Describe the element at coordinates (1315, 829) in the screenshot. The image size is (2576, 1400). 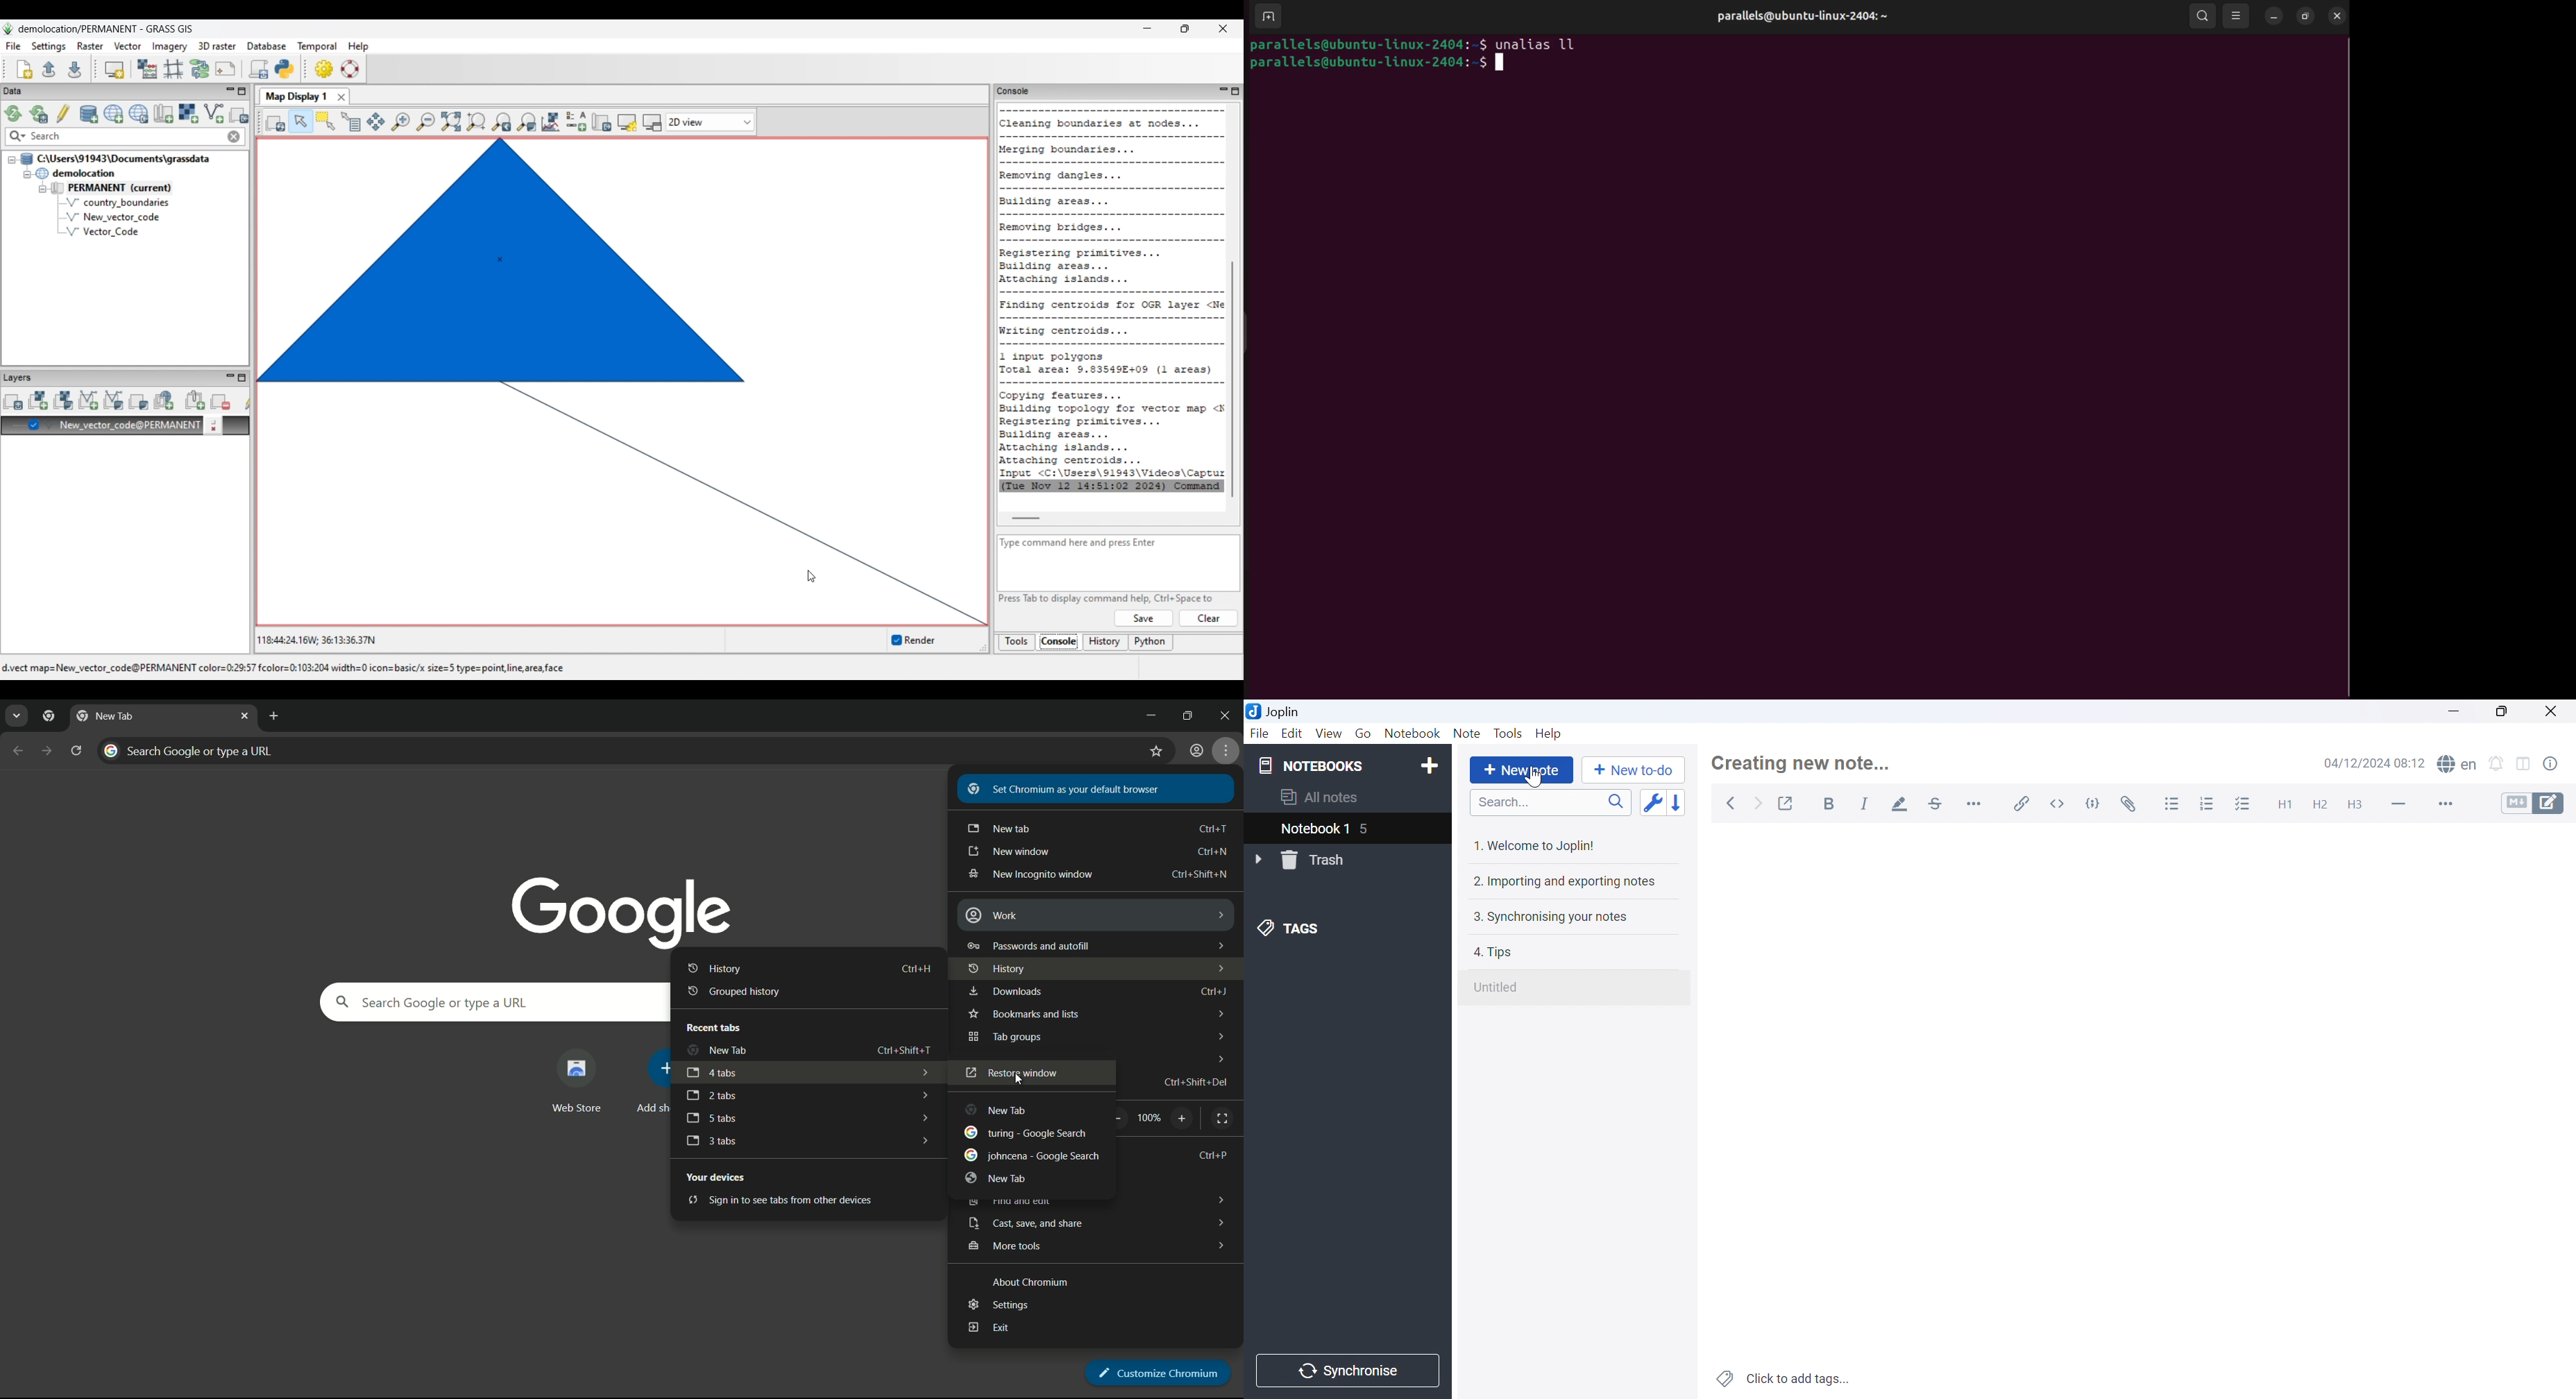
I see `Notebook 1` at that location.